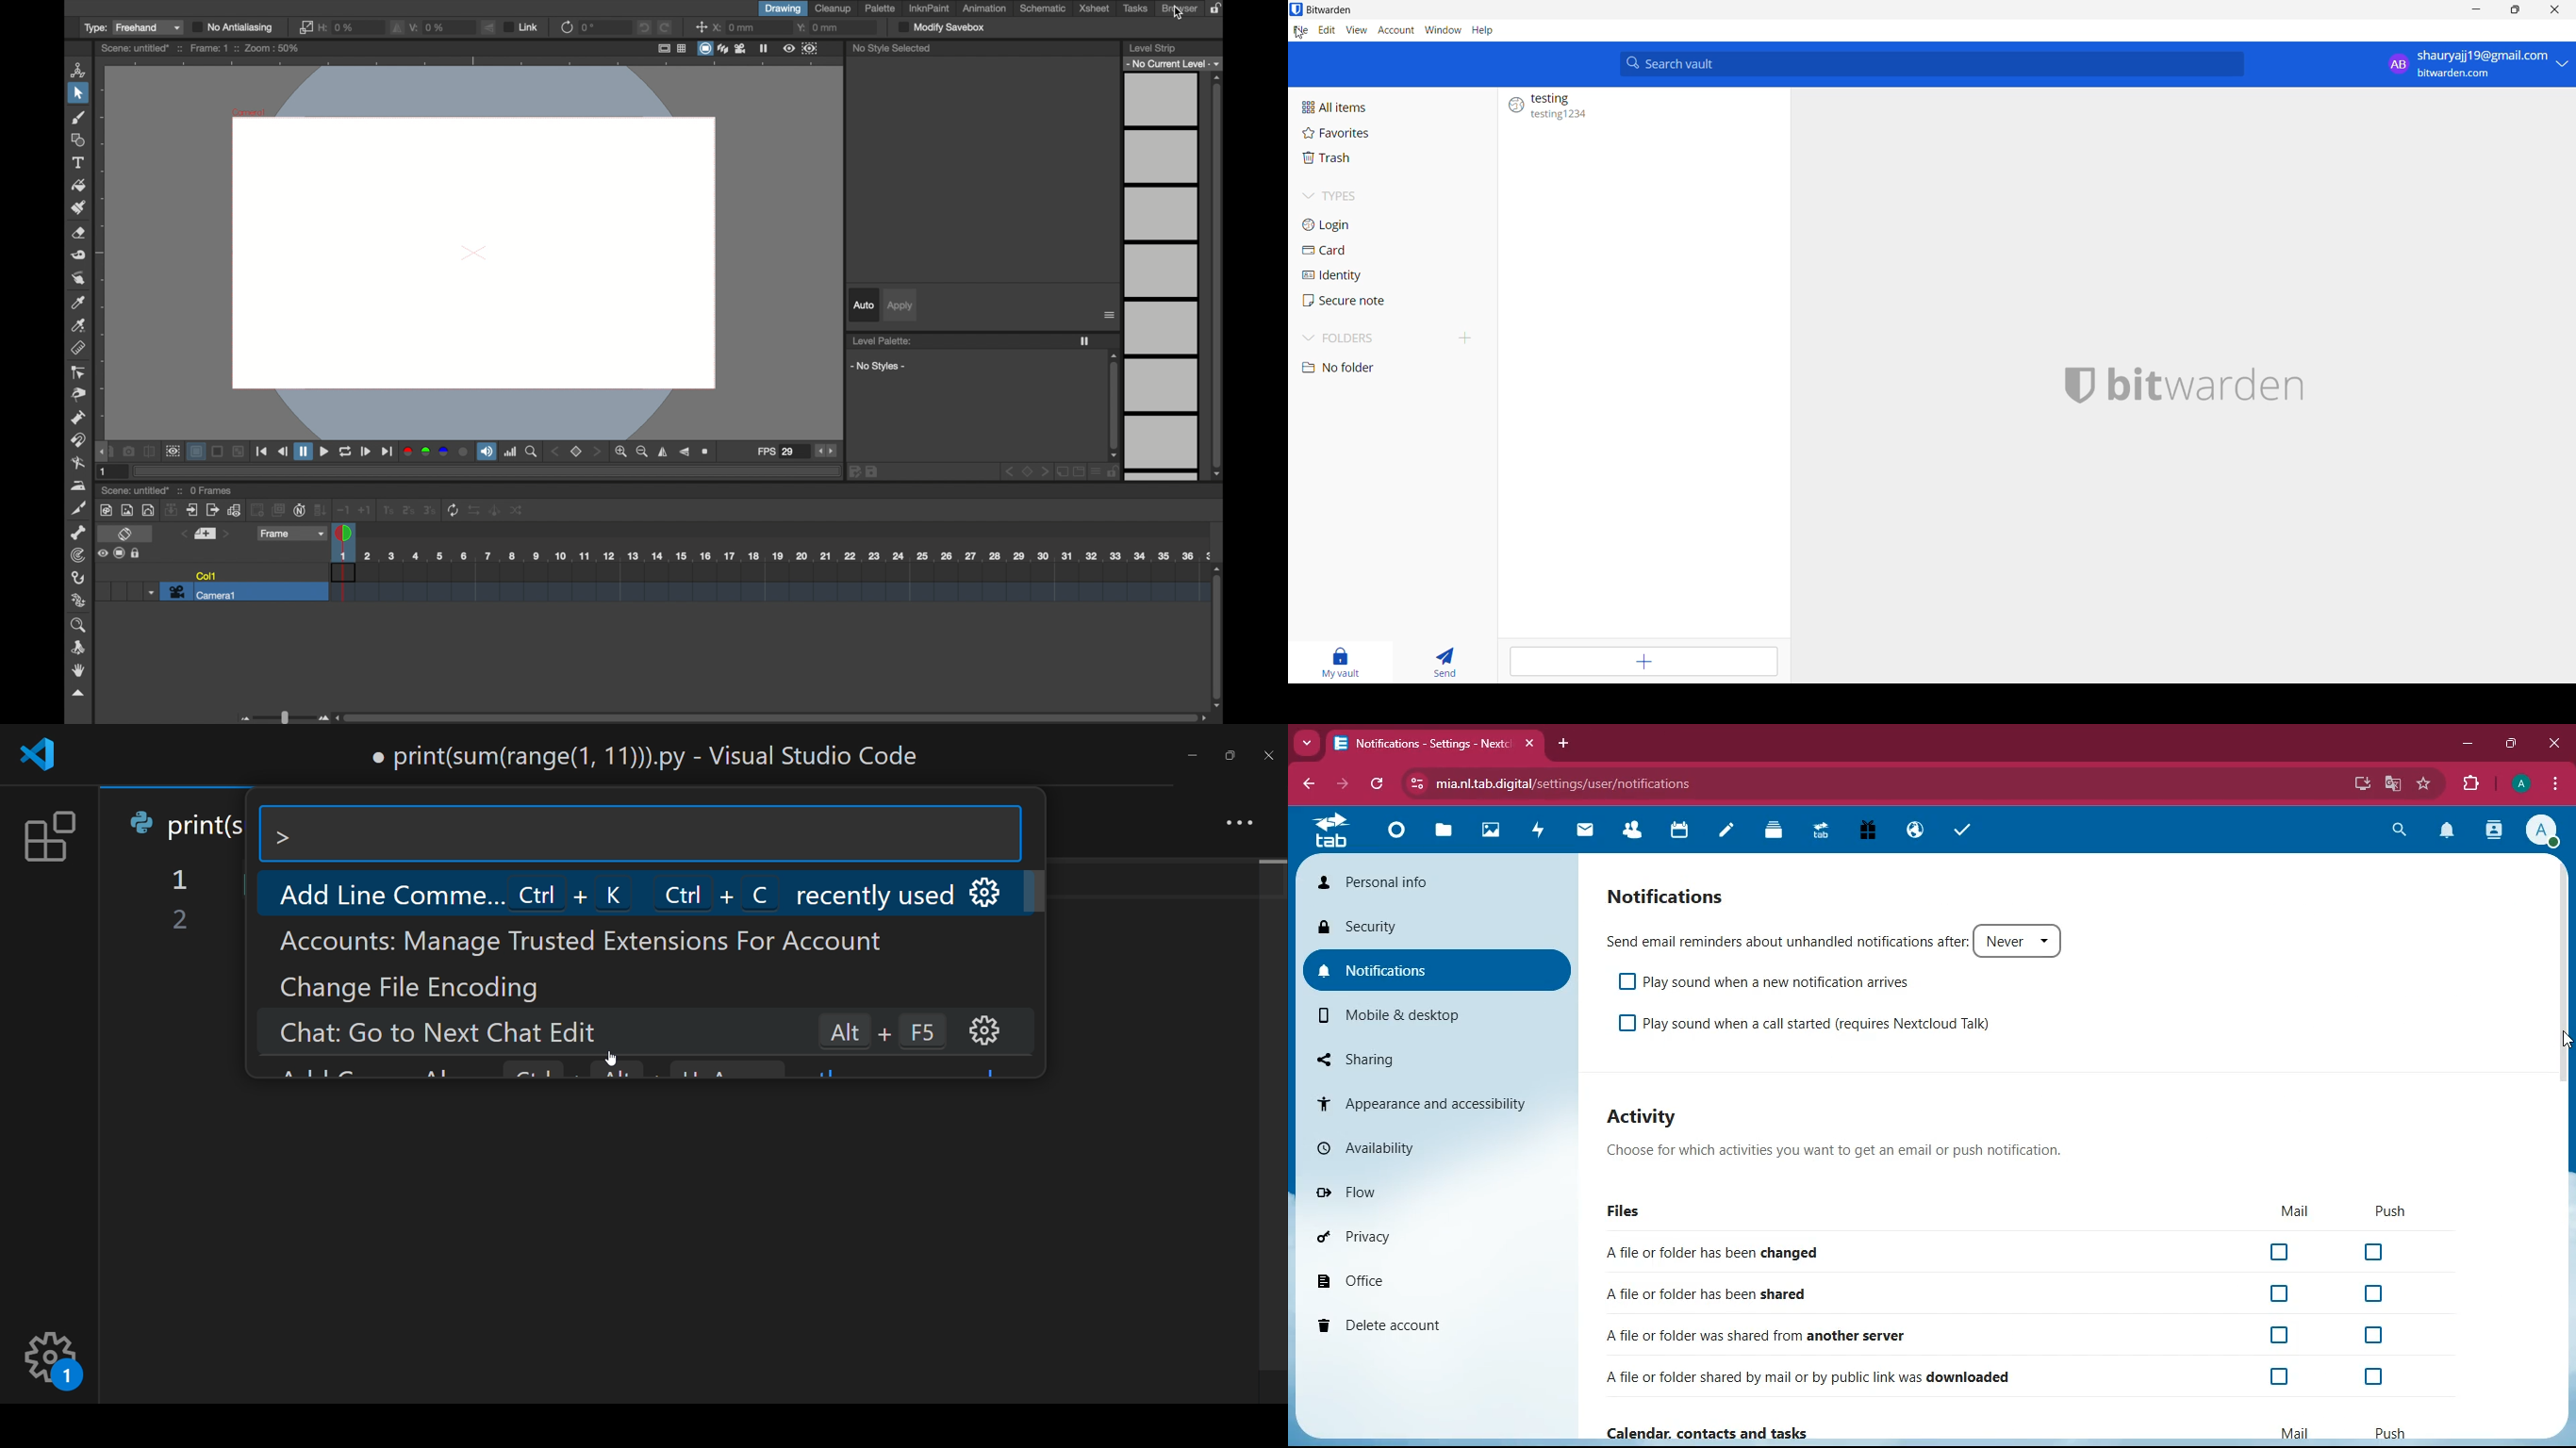 This screenshot has height=1456, width=2576. Describe the element at coordinates (1438, 1058) in the screenshot. I see `sharing` at that location.